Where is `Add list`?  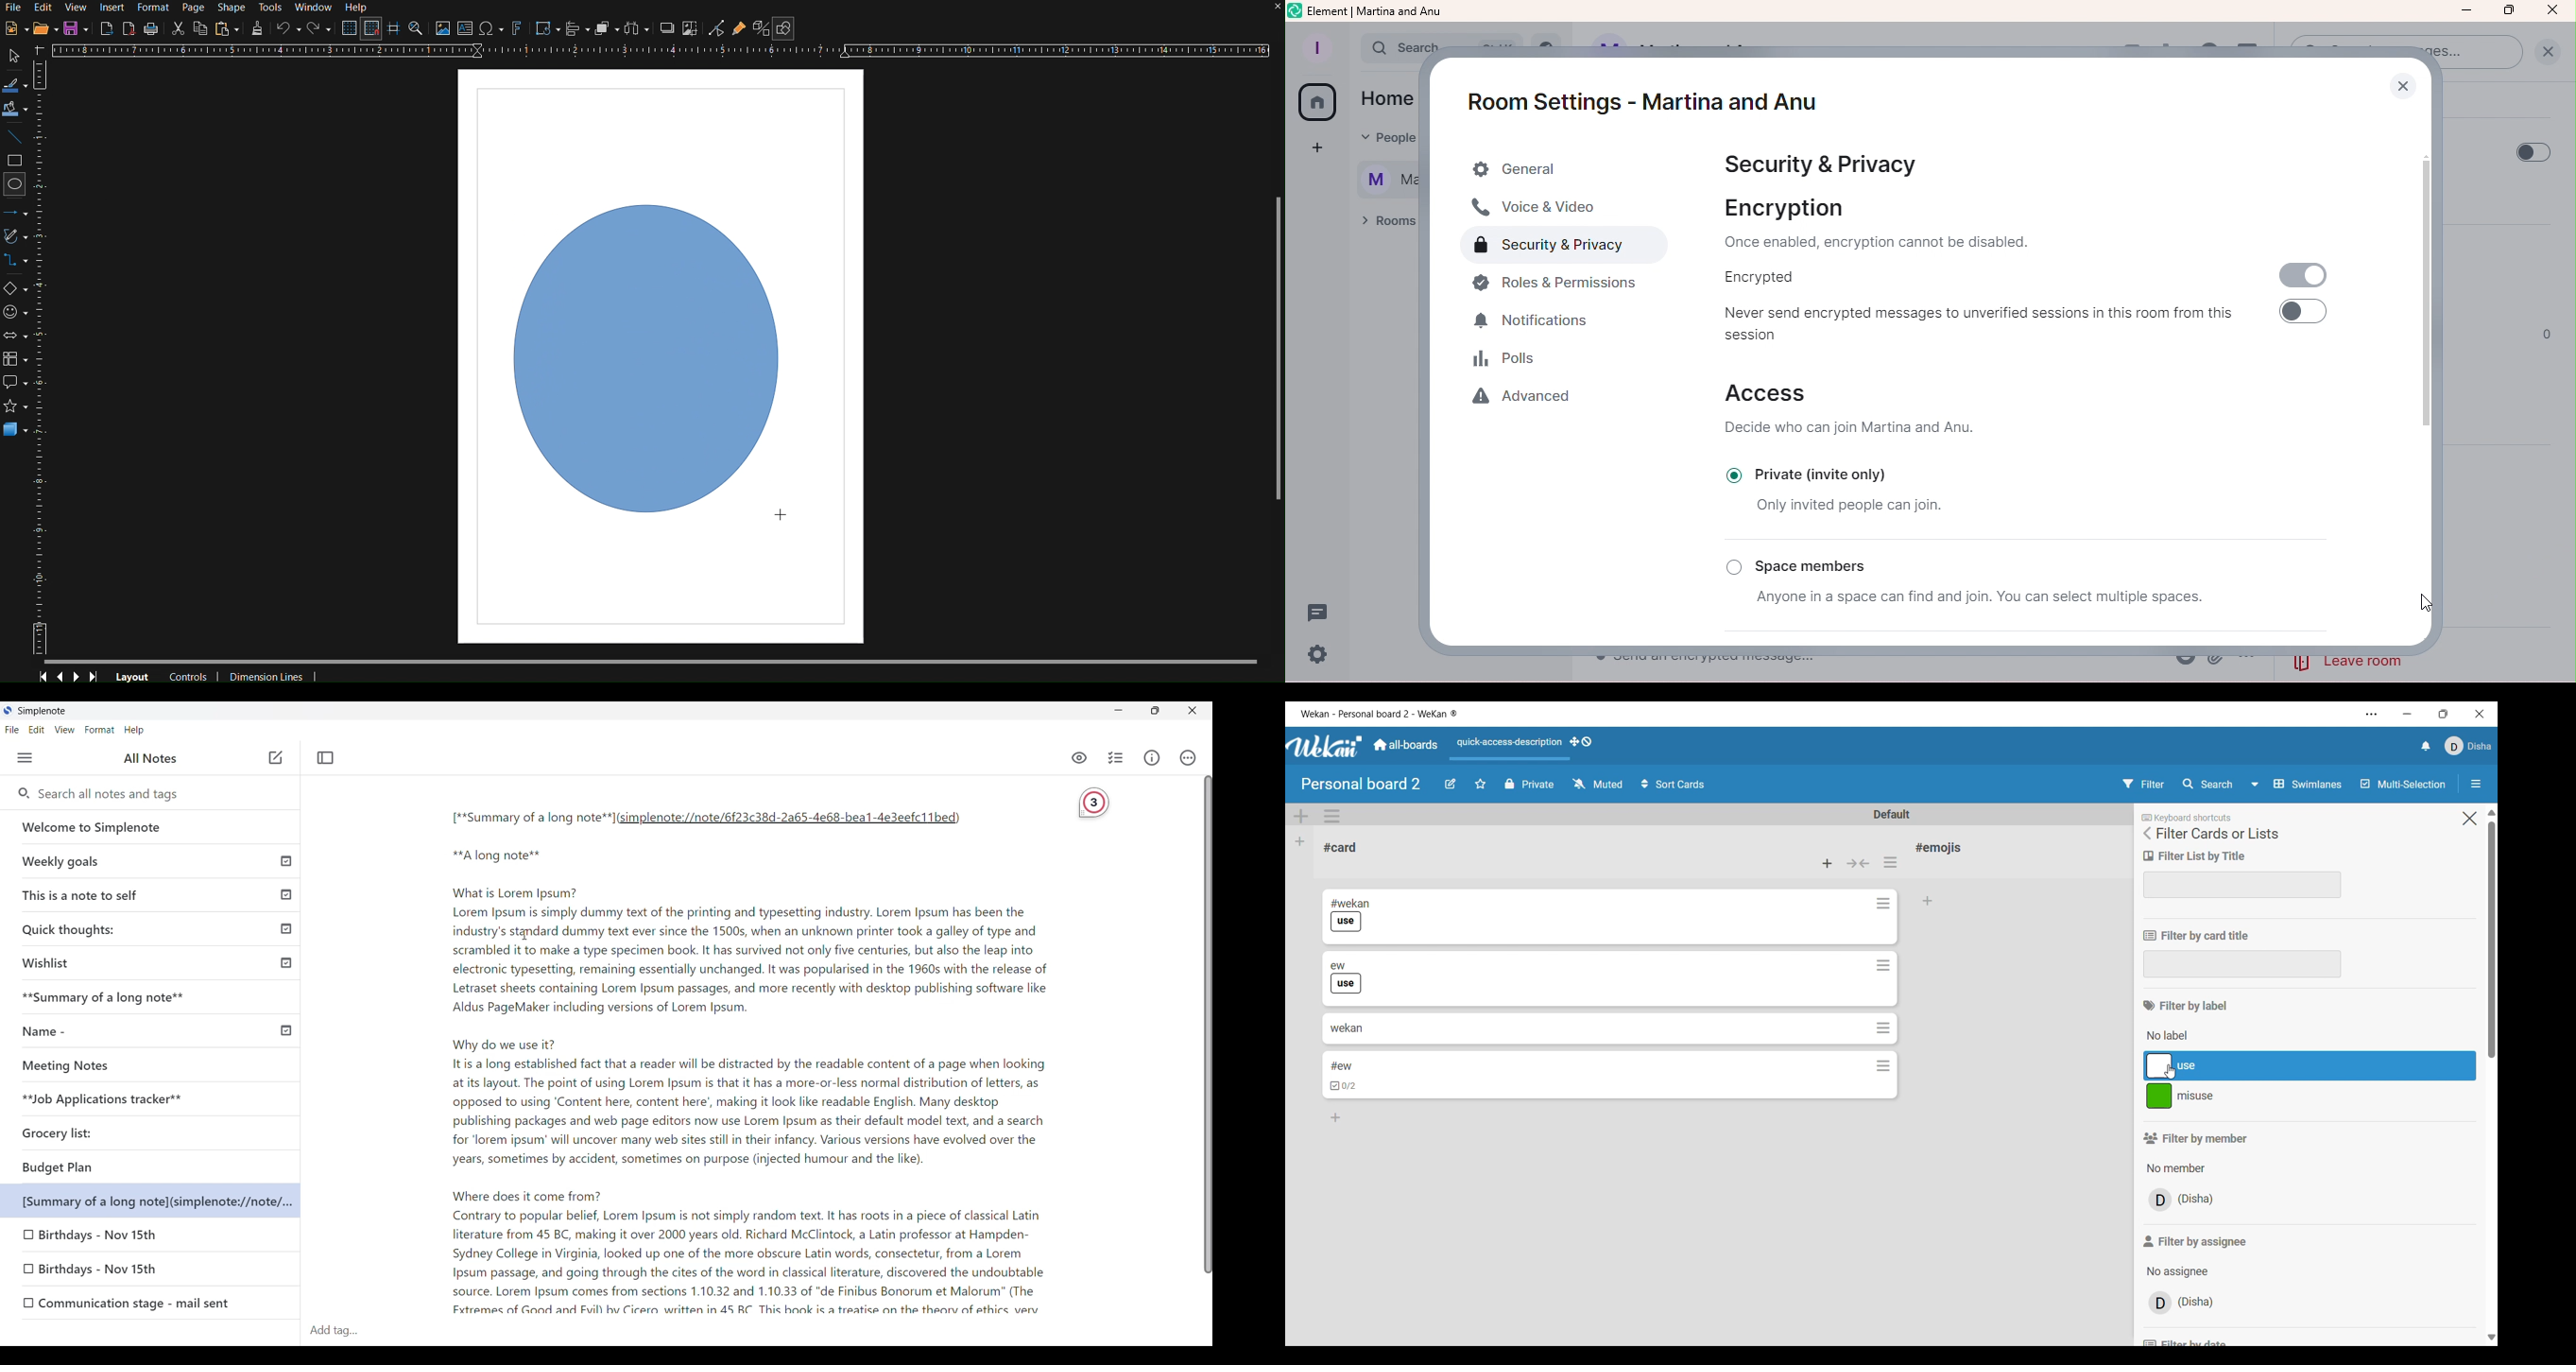 Add list is located at coordinates (1300, 842).